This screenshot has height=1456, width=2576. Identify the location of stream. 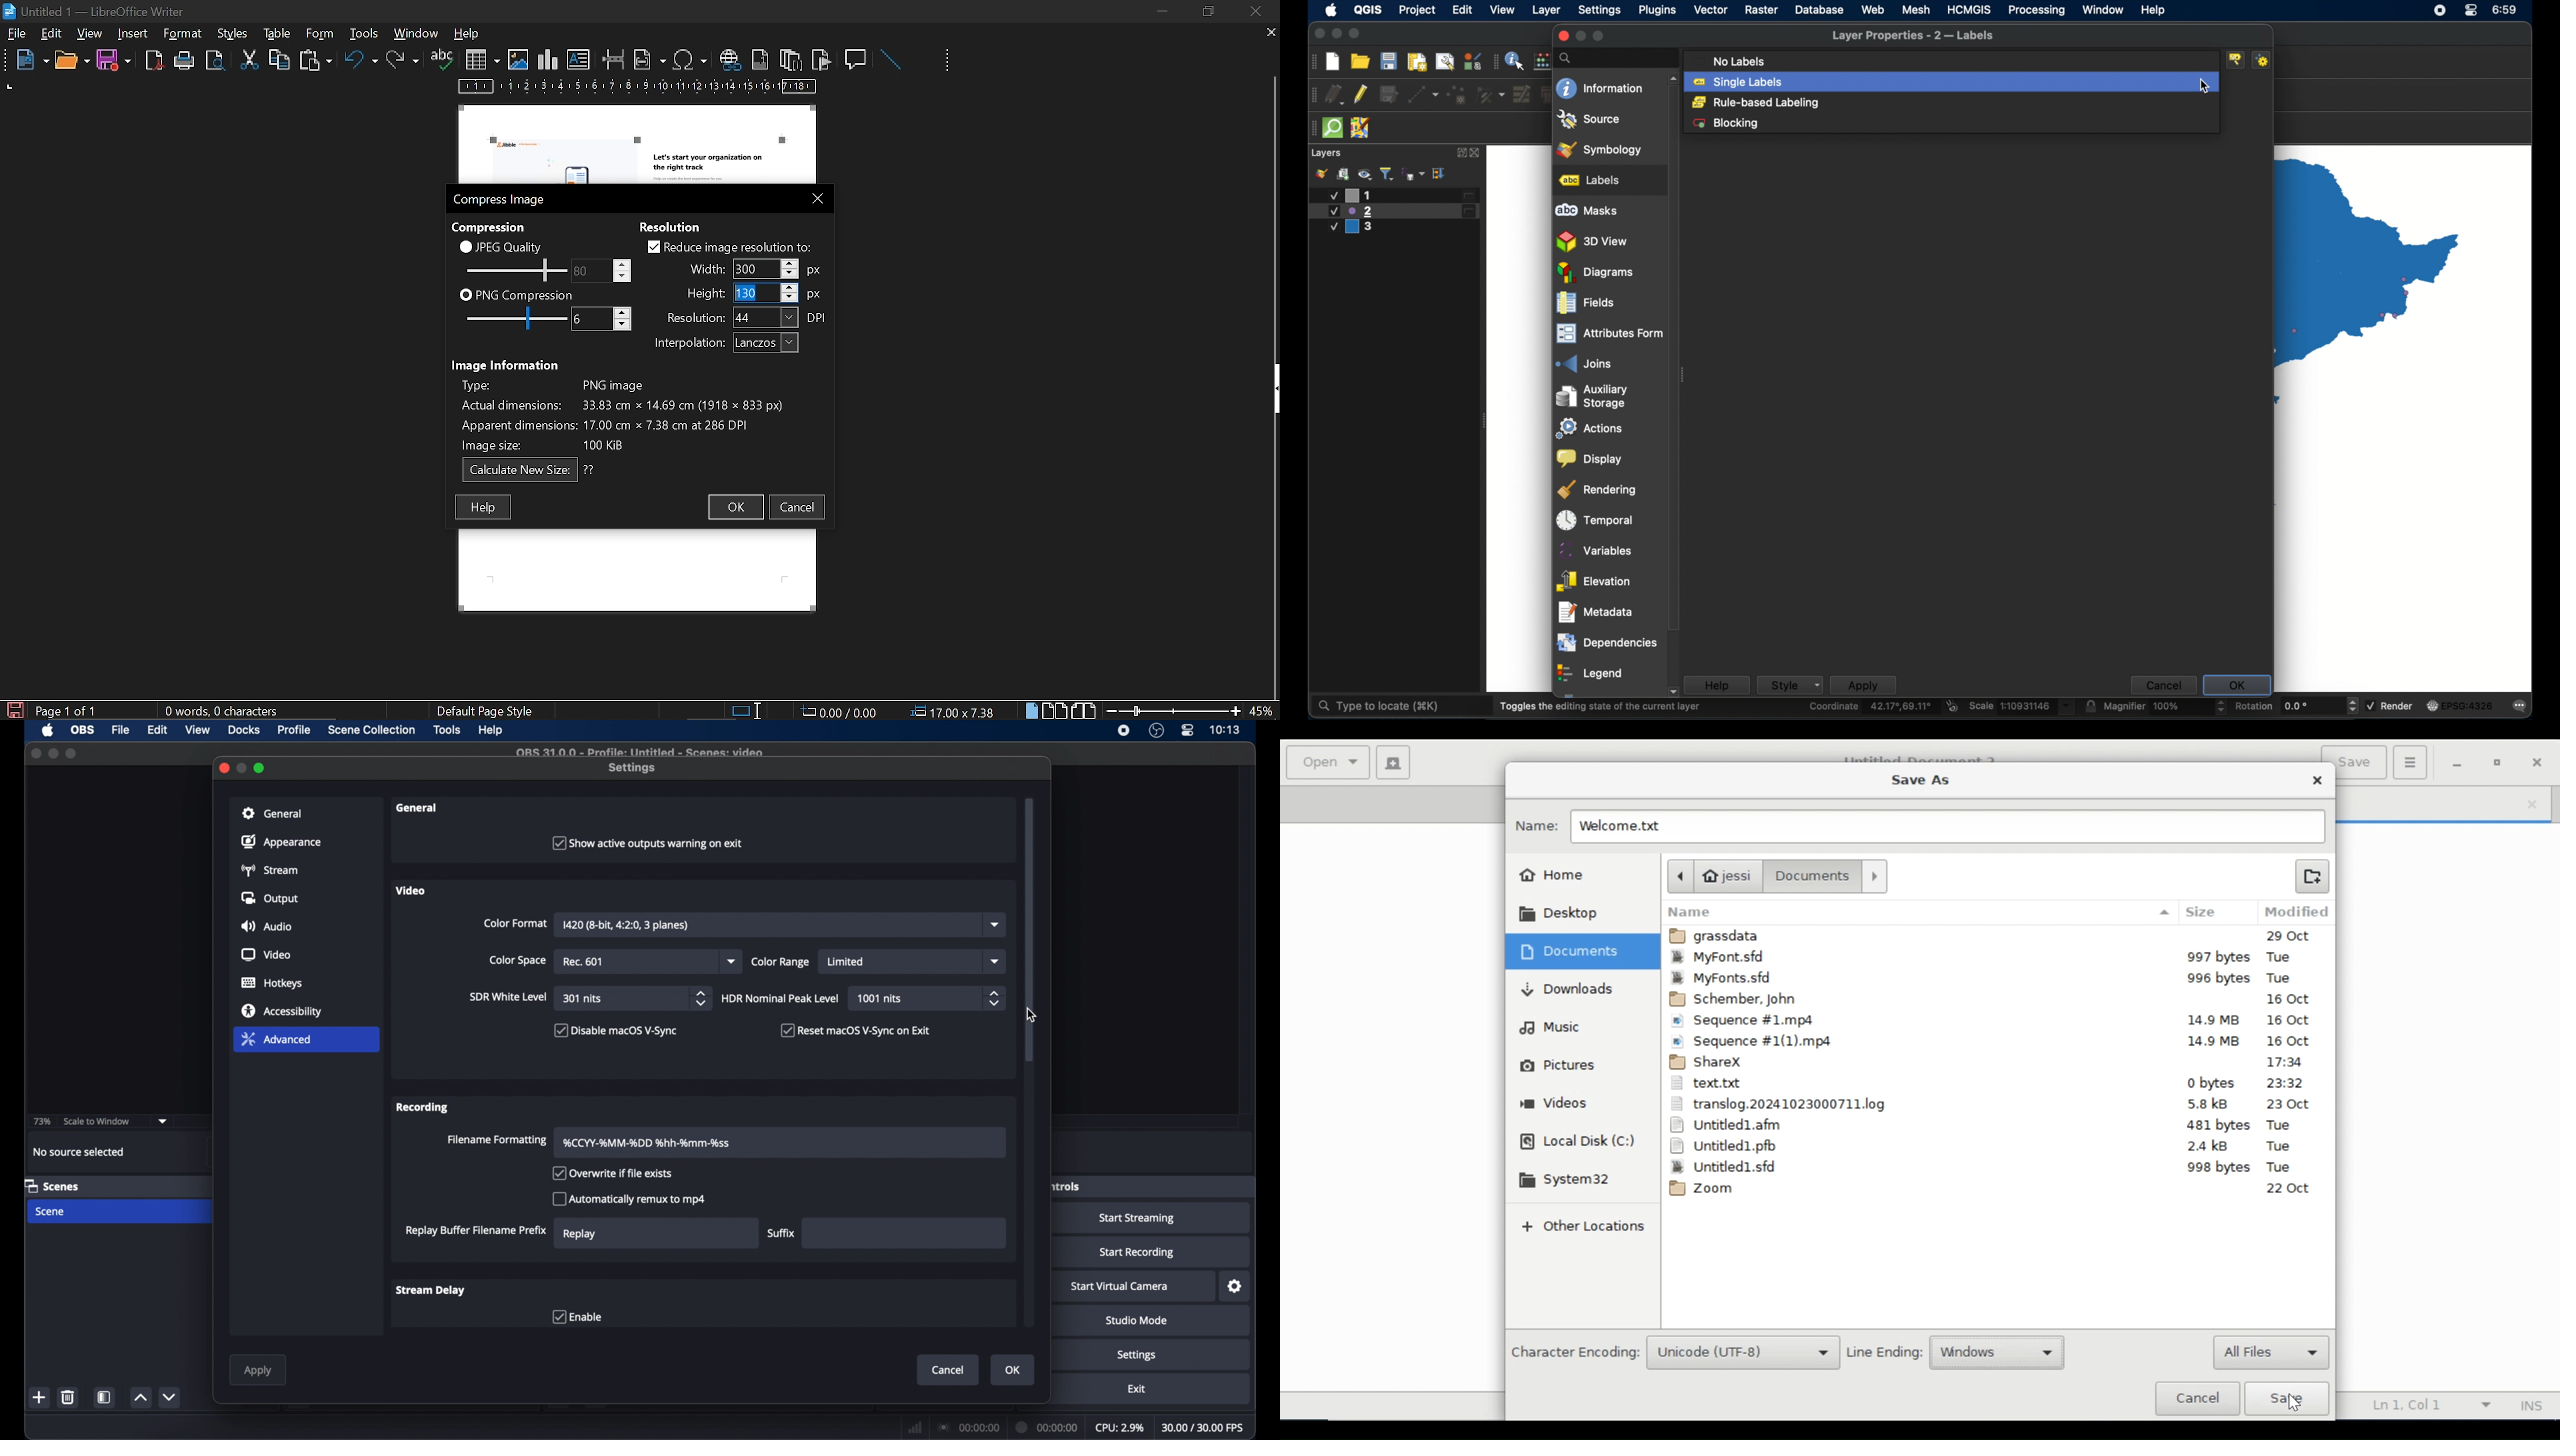
(269, 870).